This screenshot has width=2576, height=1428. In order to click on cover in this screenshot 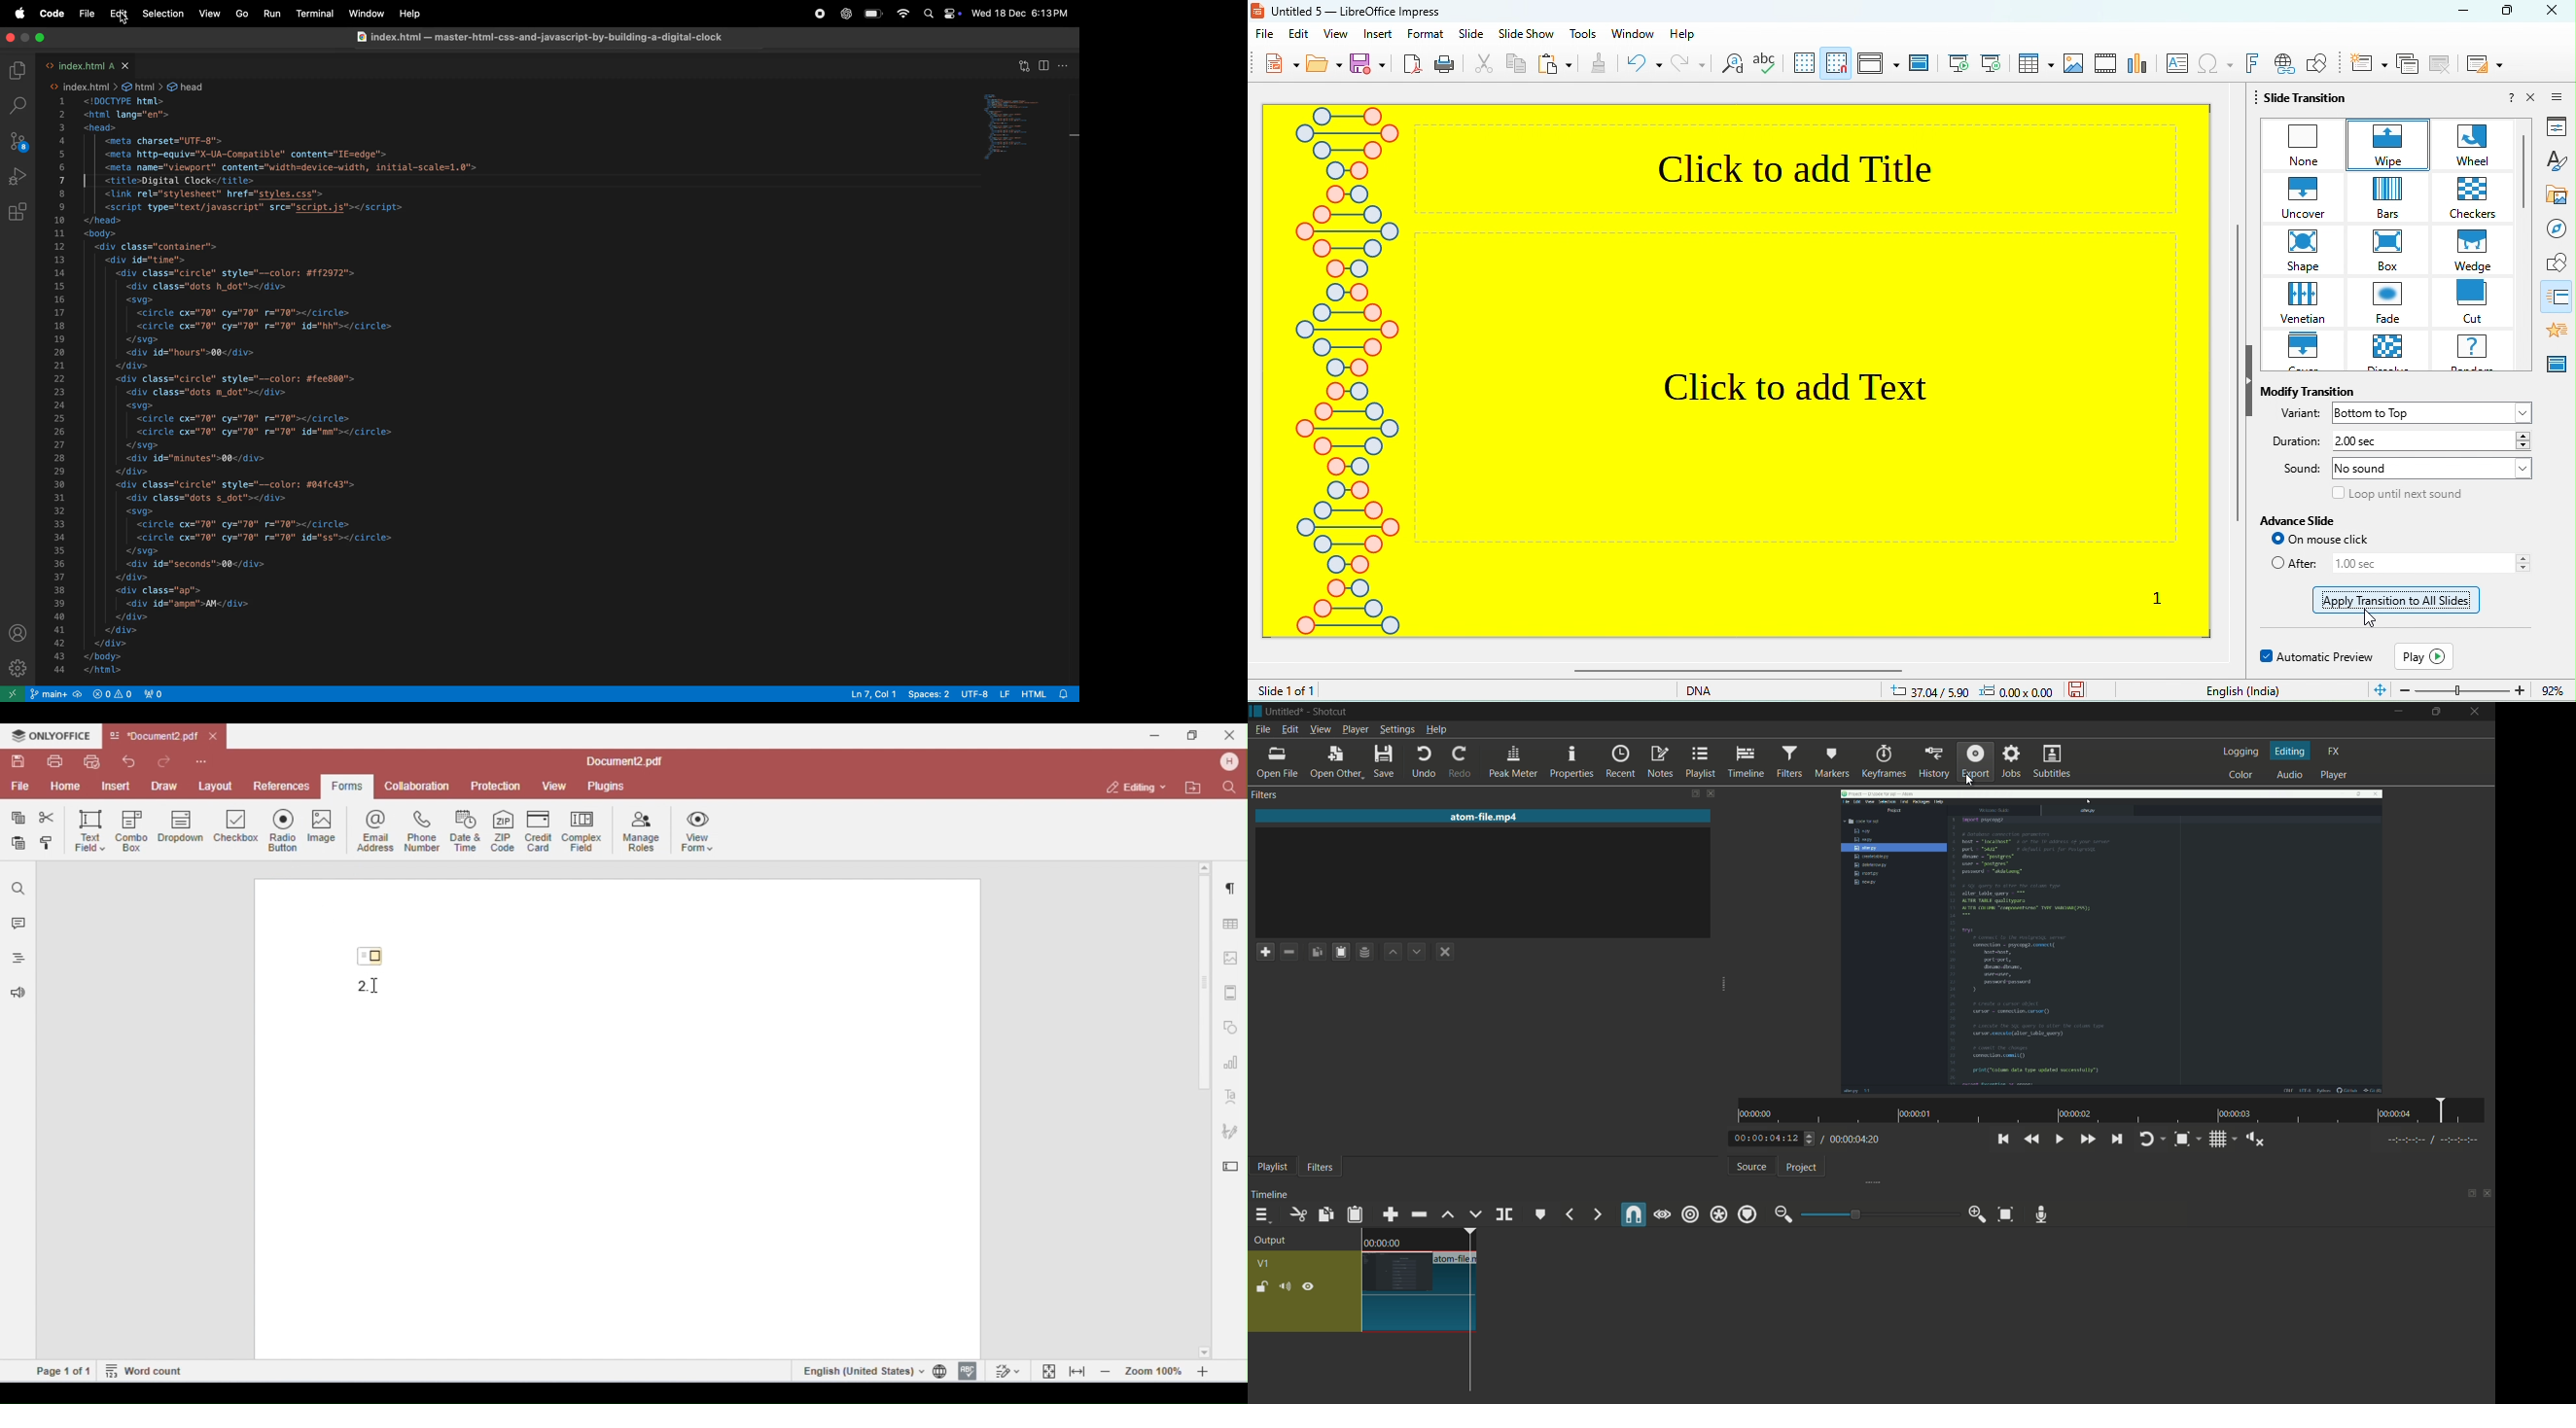, I will do `click(2306, 352)`.